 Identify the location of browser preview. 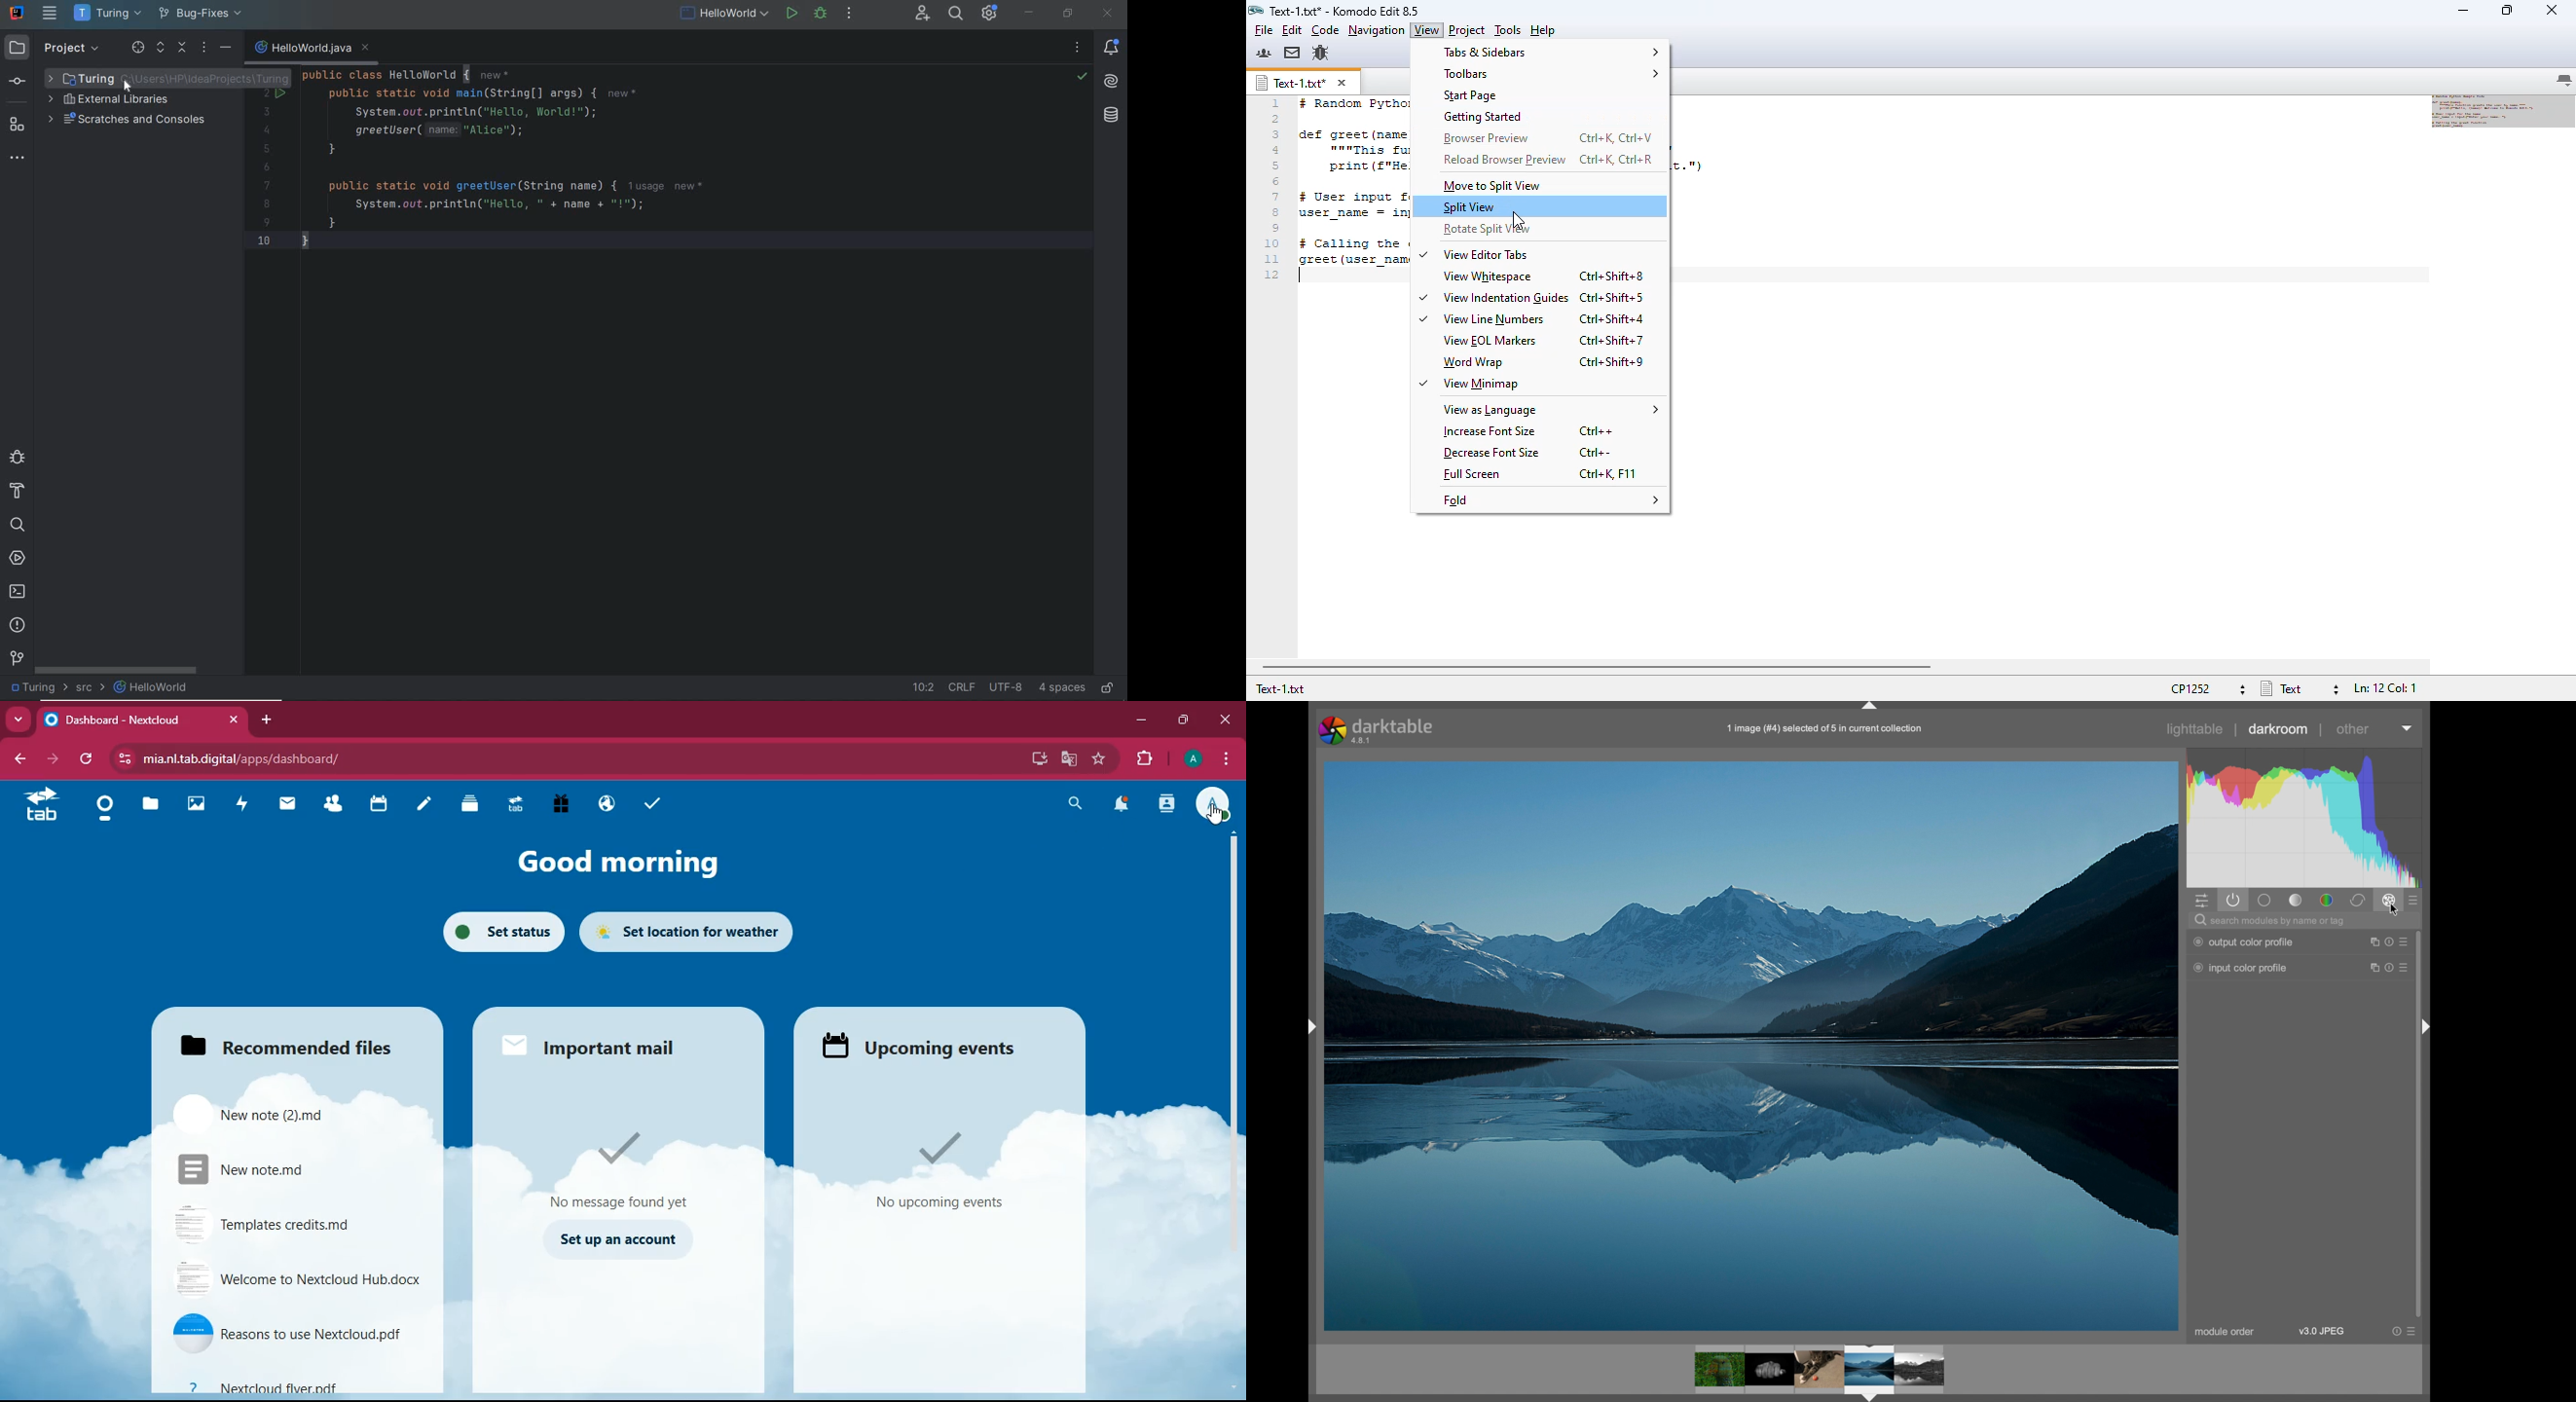
(1490, 138).